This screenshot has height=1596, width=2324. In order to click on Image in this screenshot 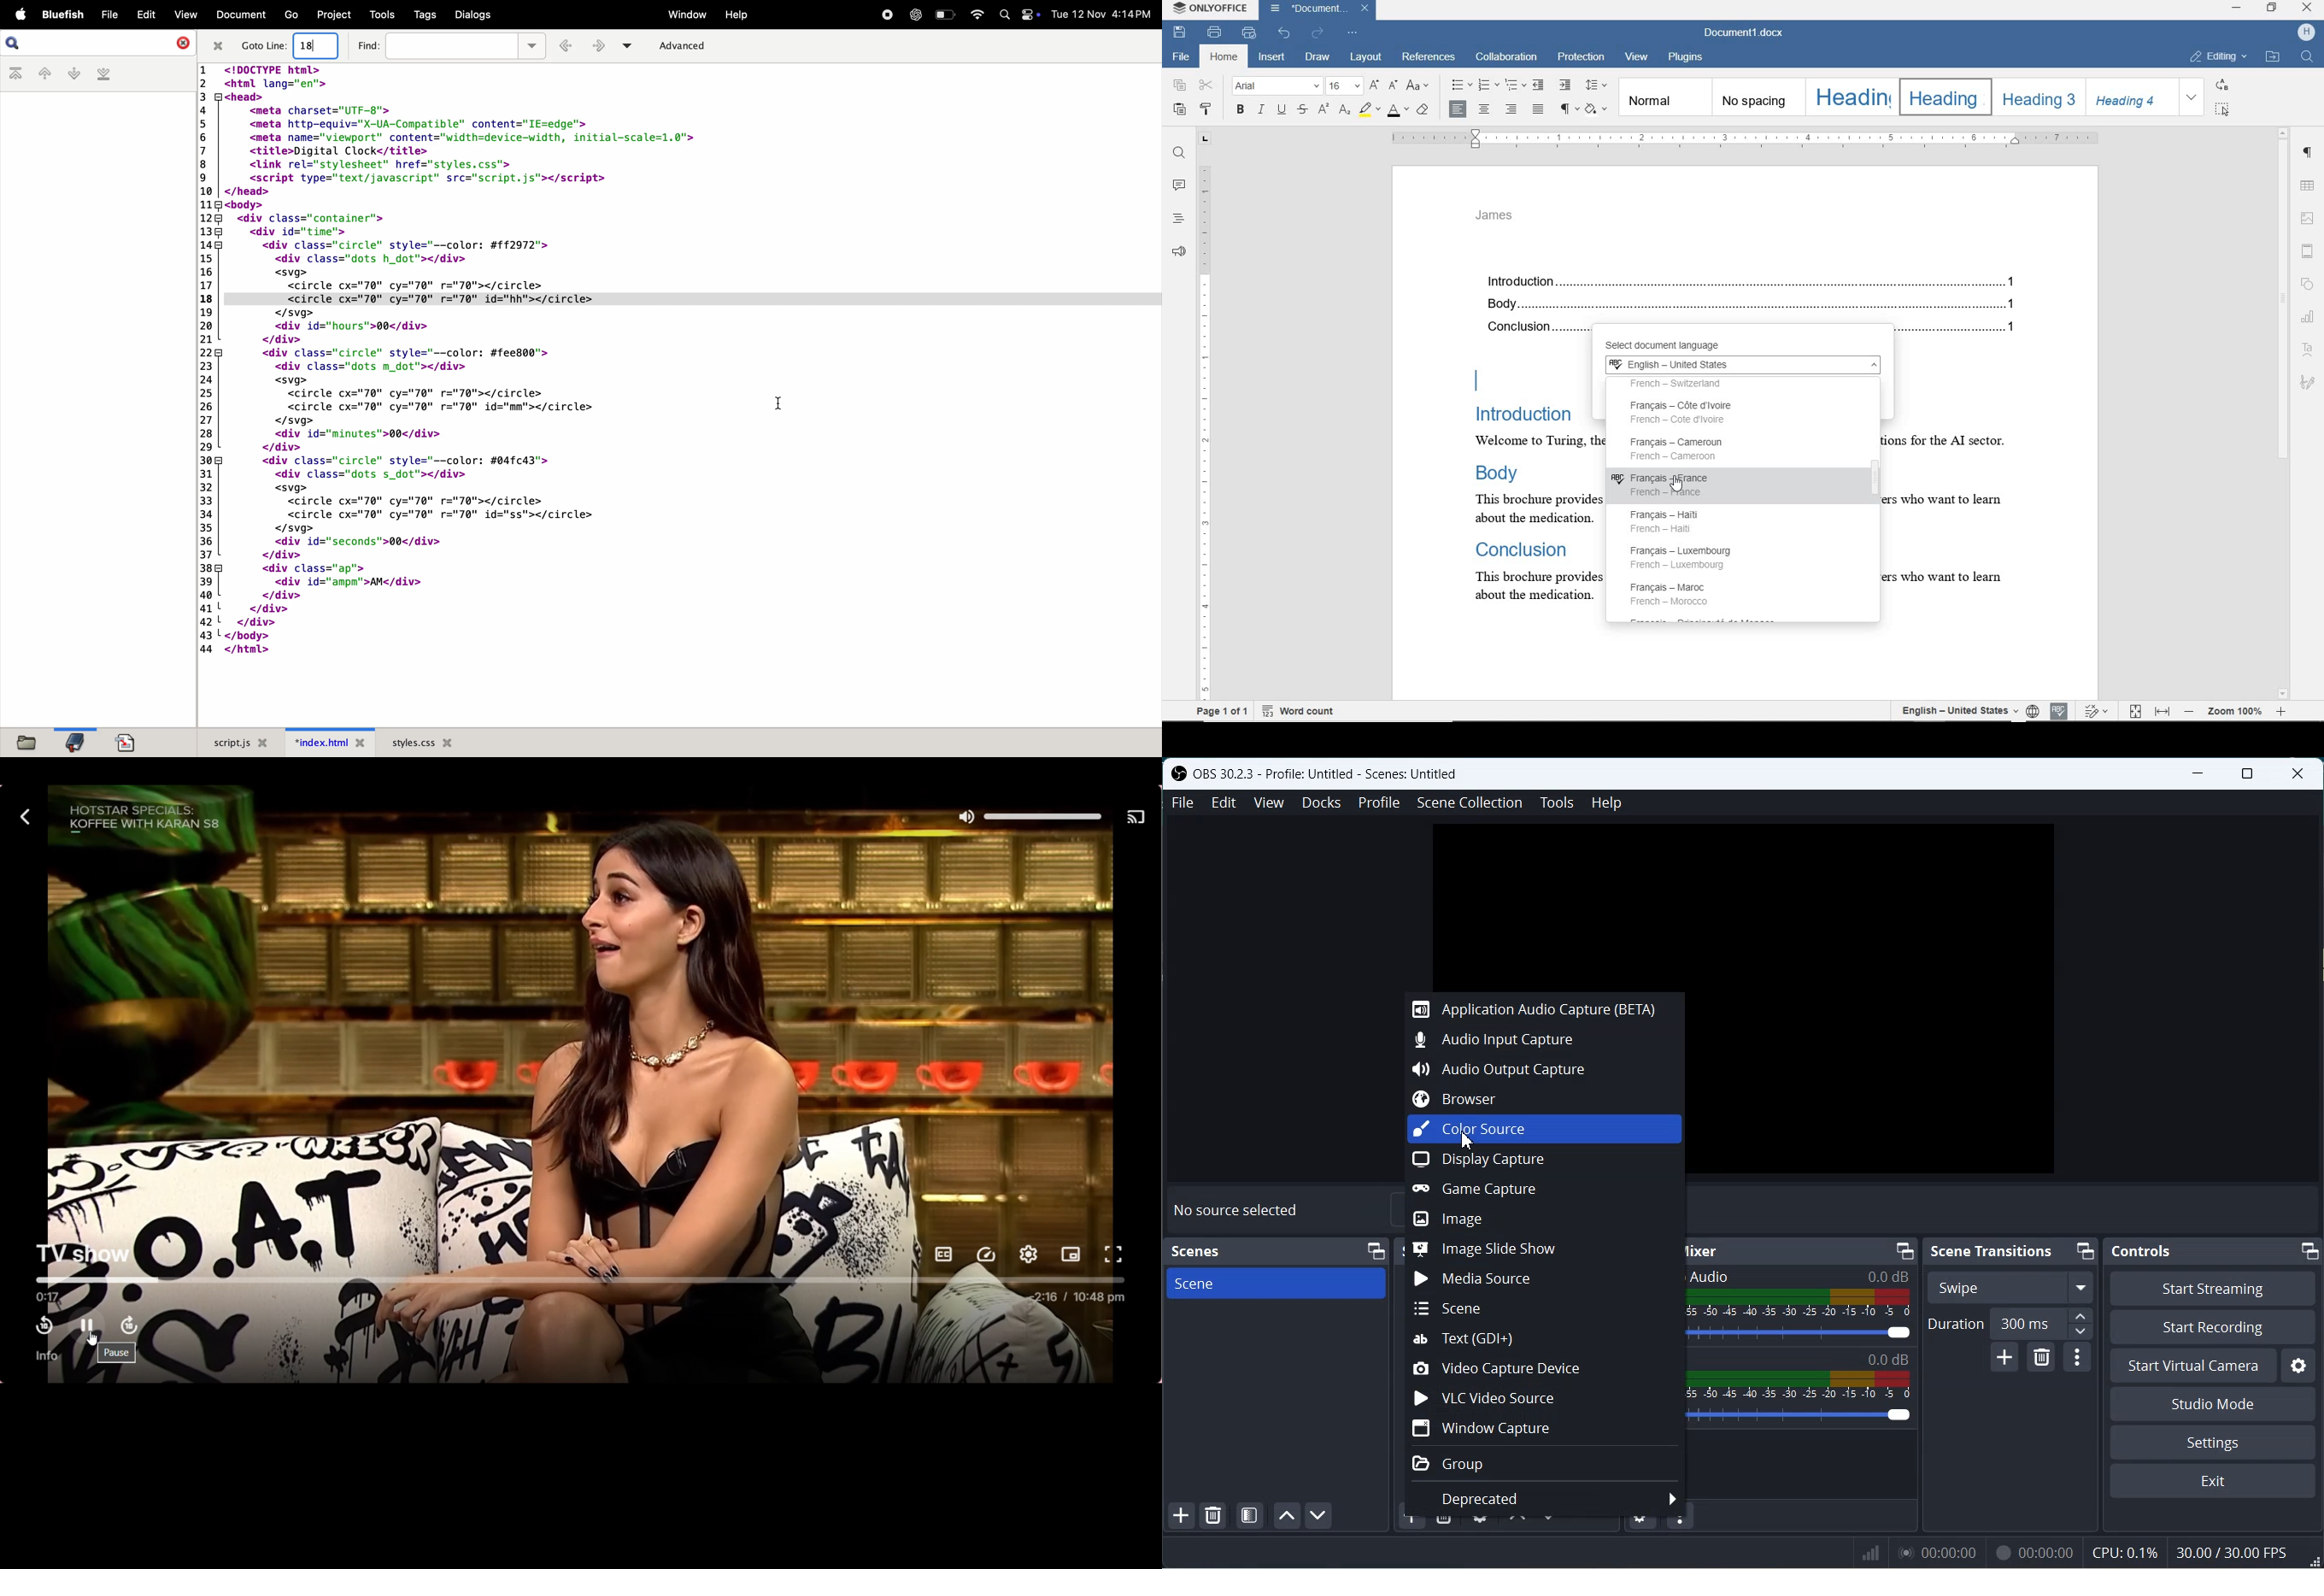, I will do `click(1546, 1219)`.